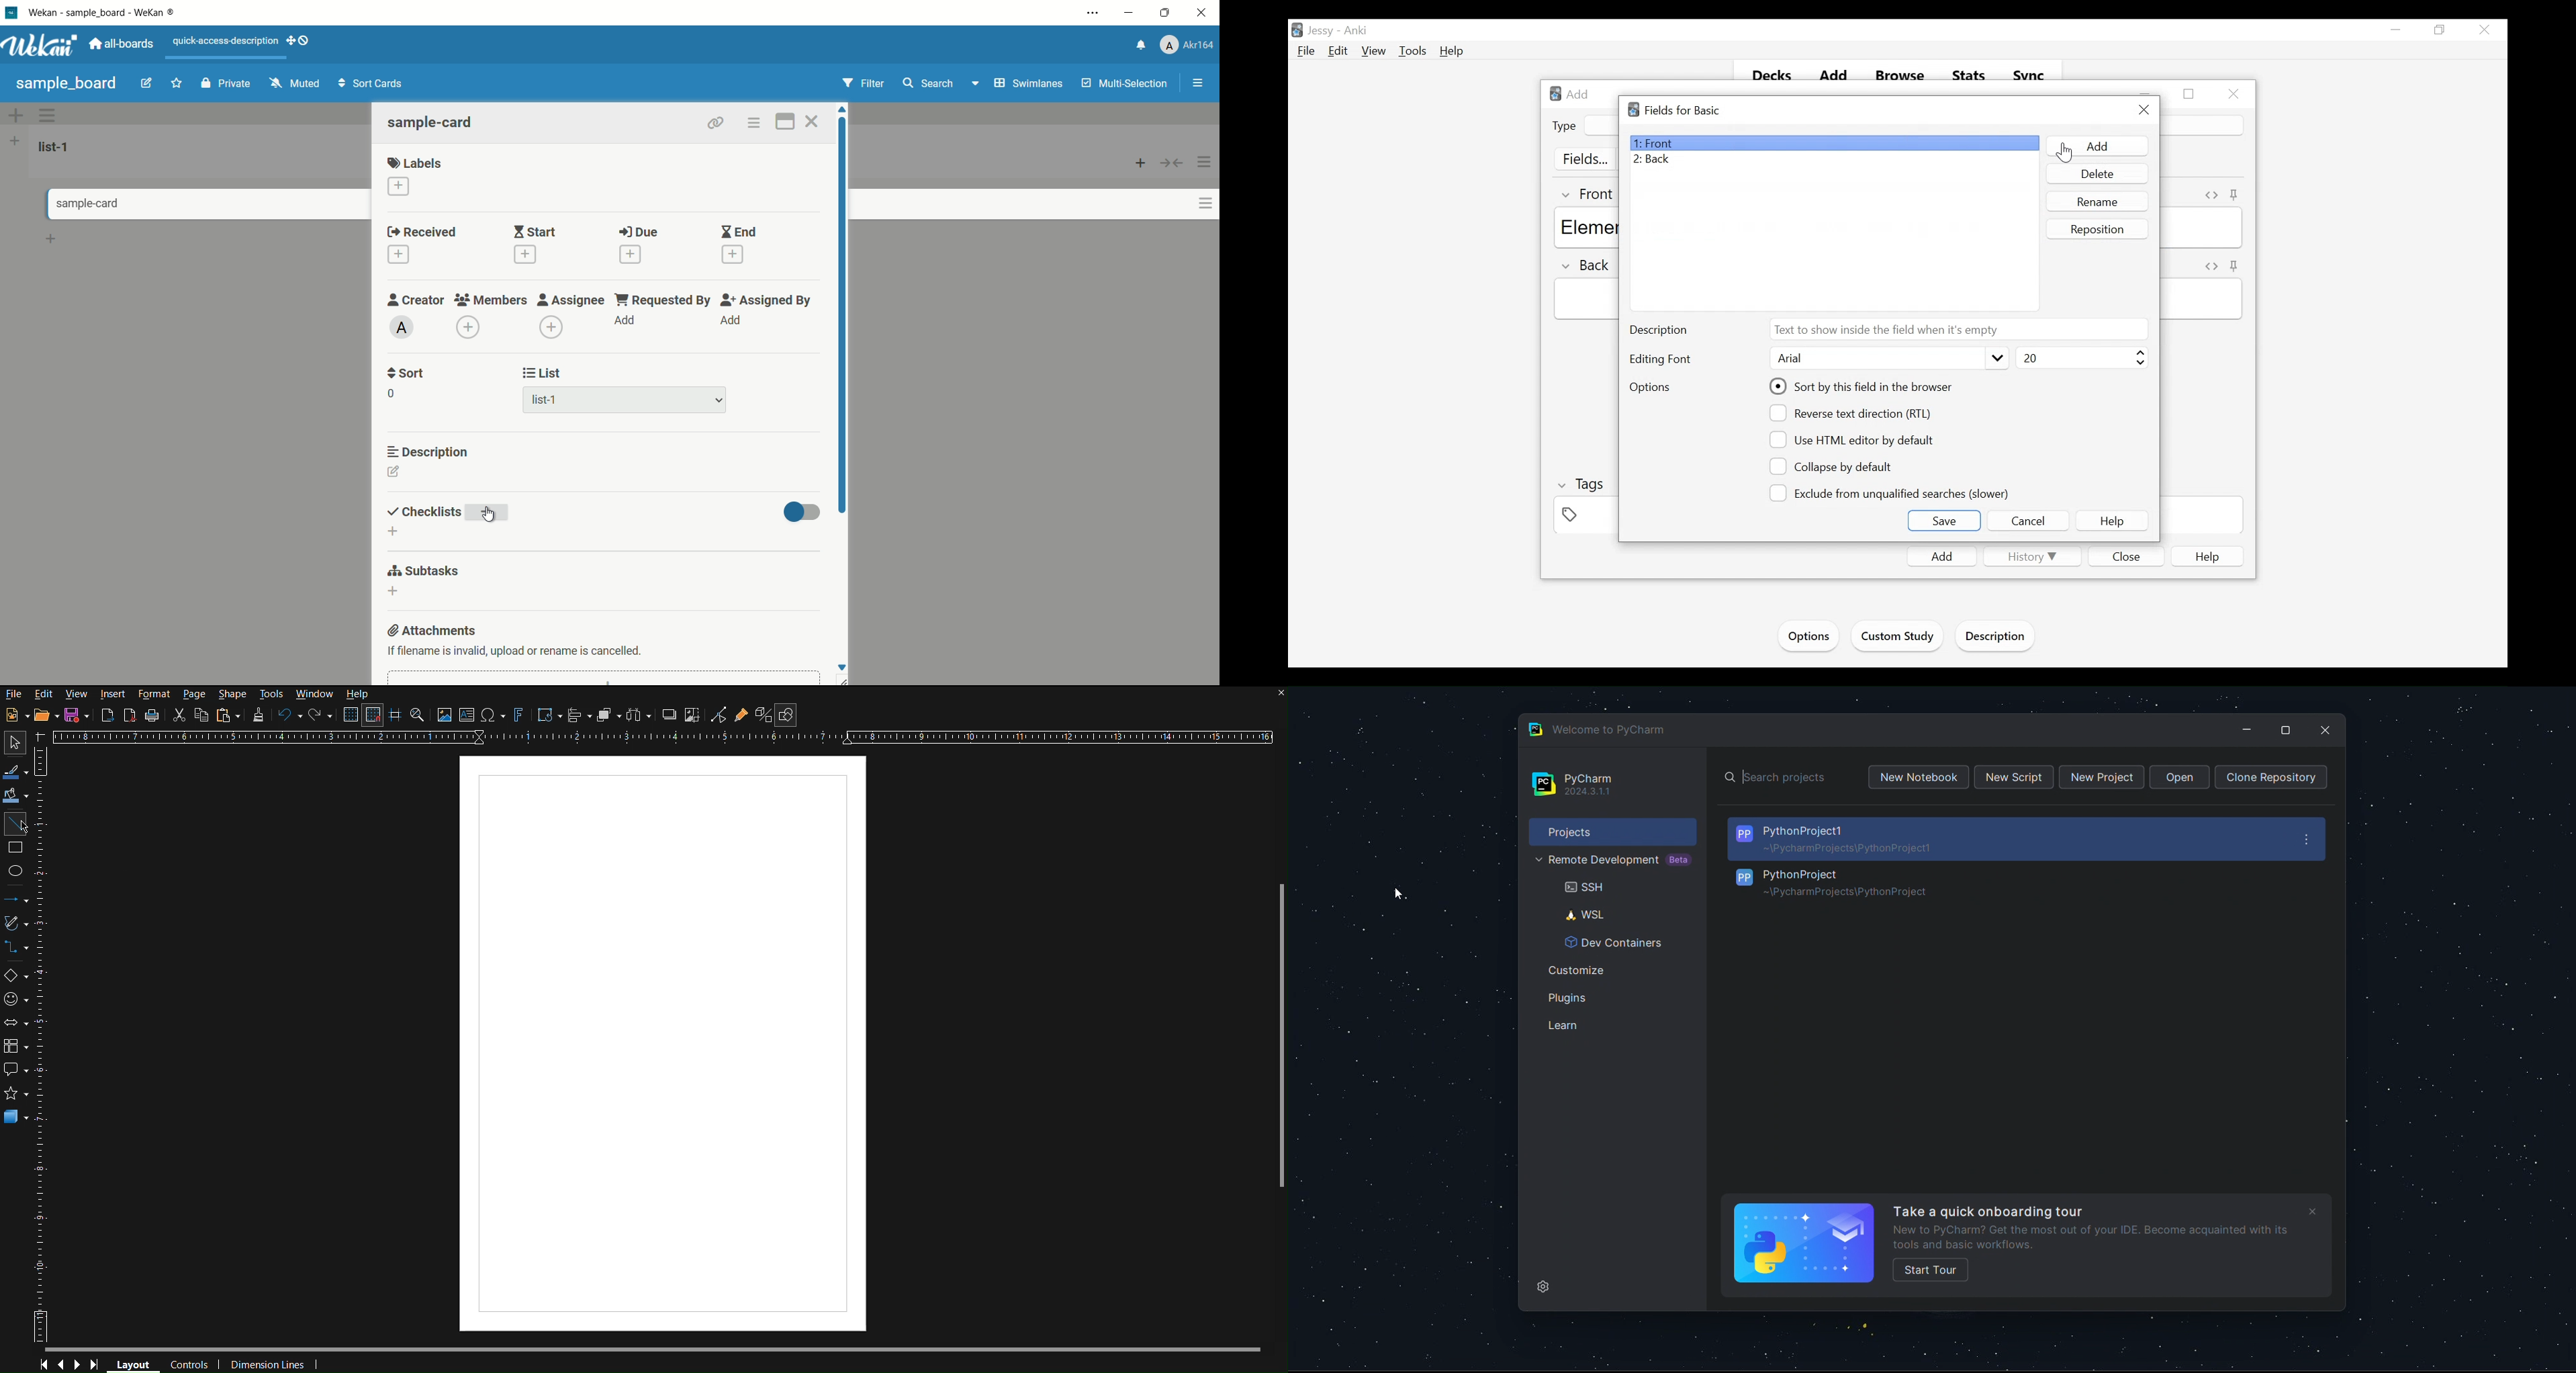 The image size is (2576, 1400). Describe the element at coordinates (1275, 696) in the screenshot. I see `close` at that location.